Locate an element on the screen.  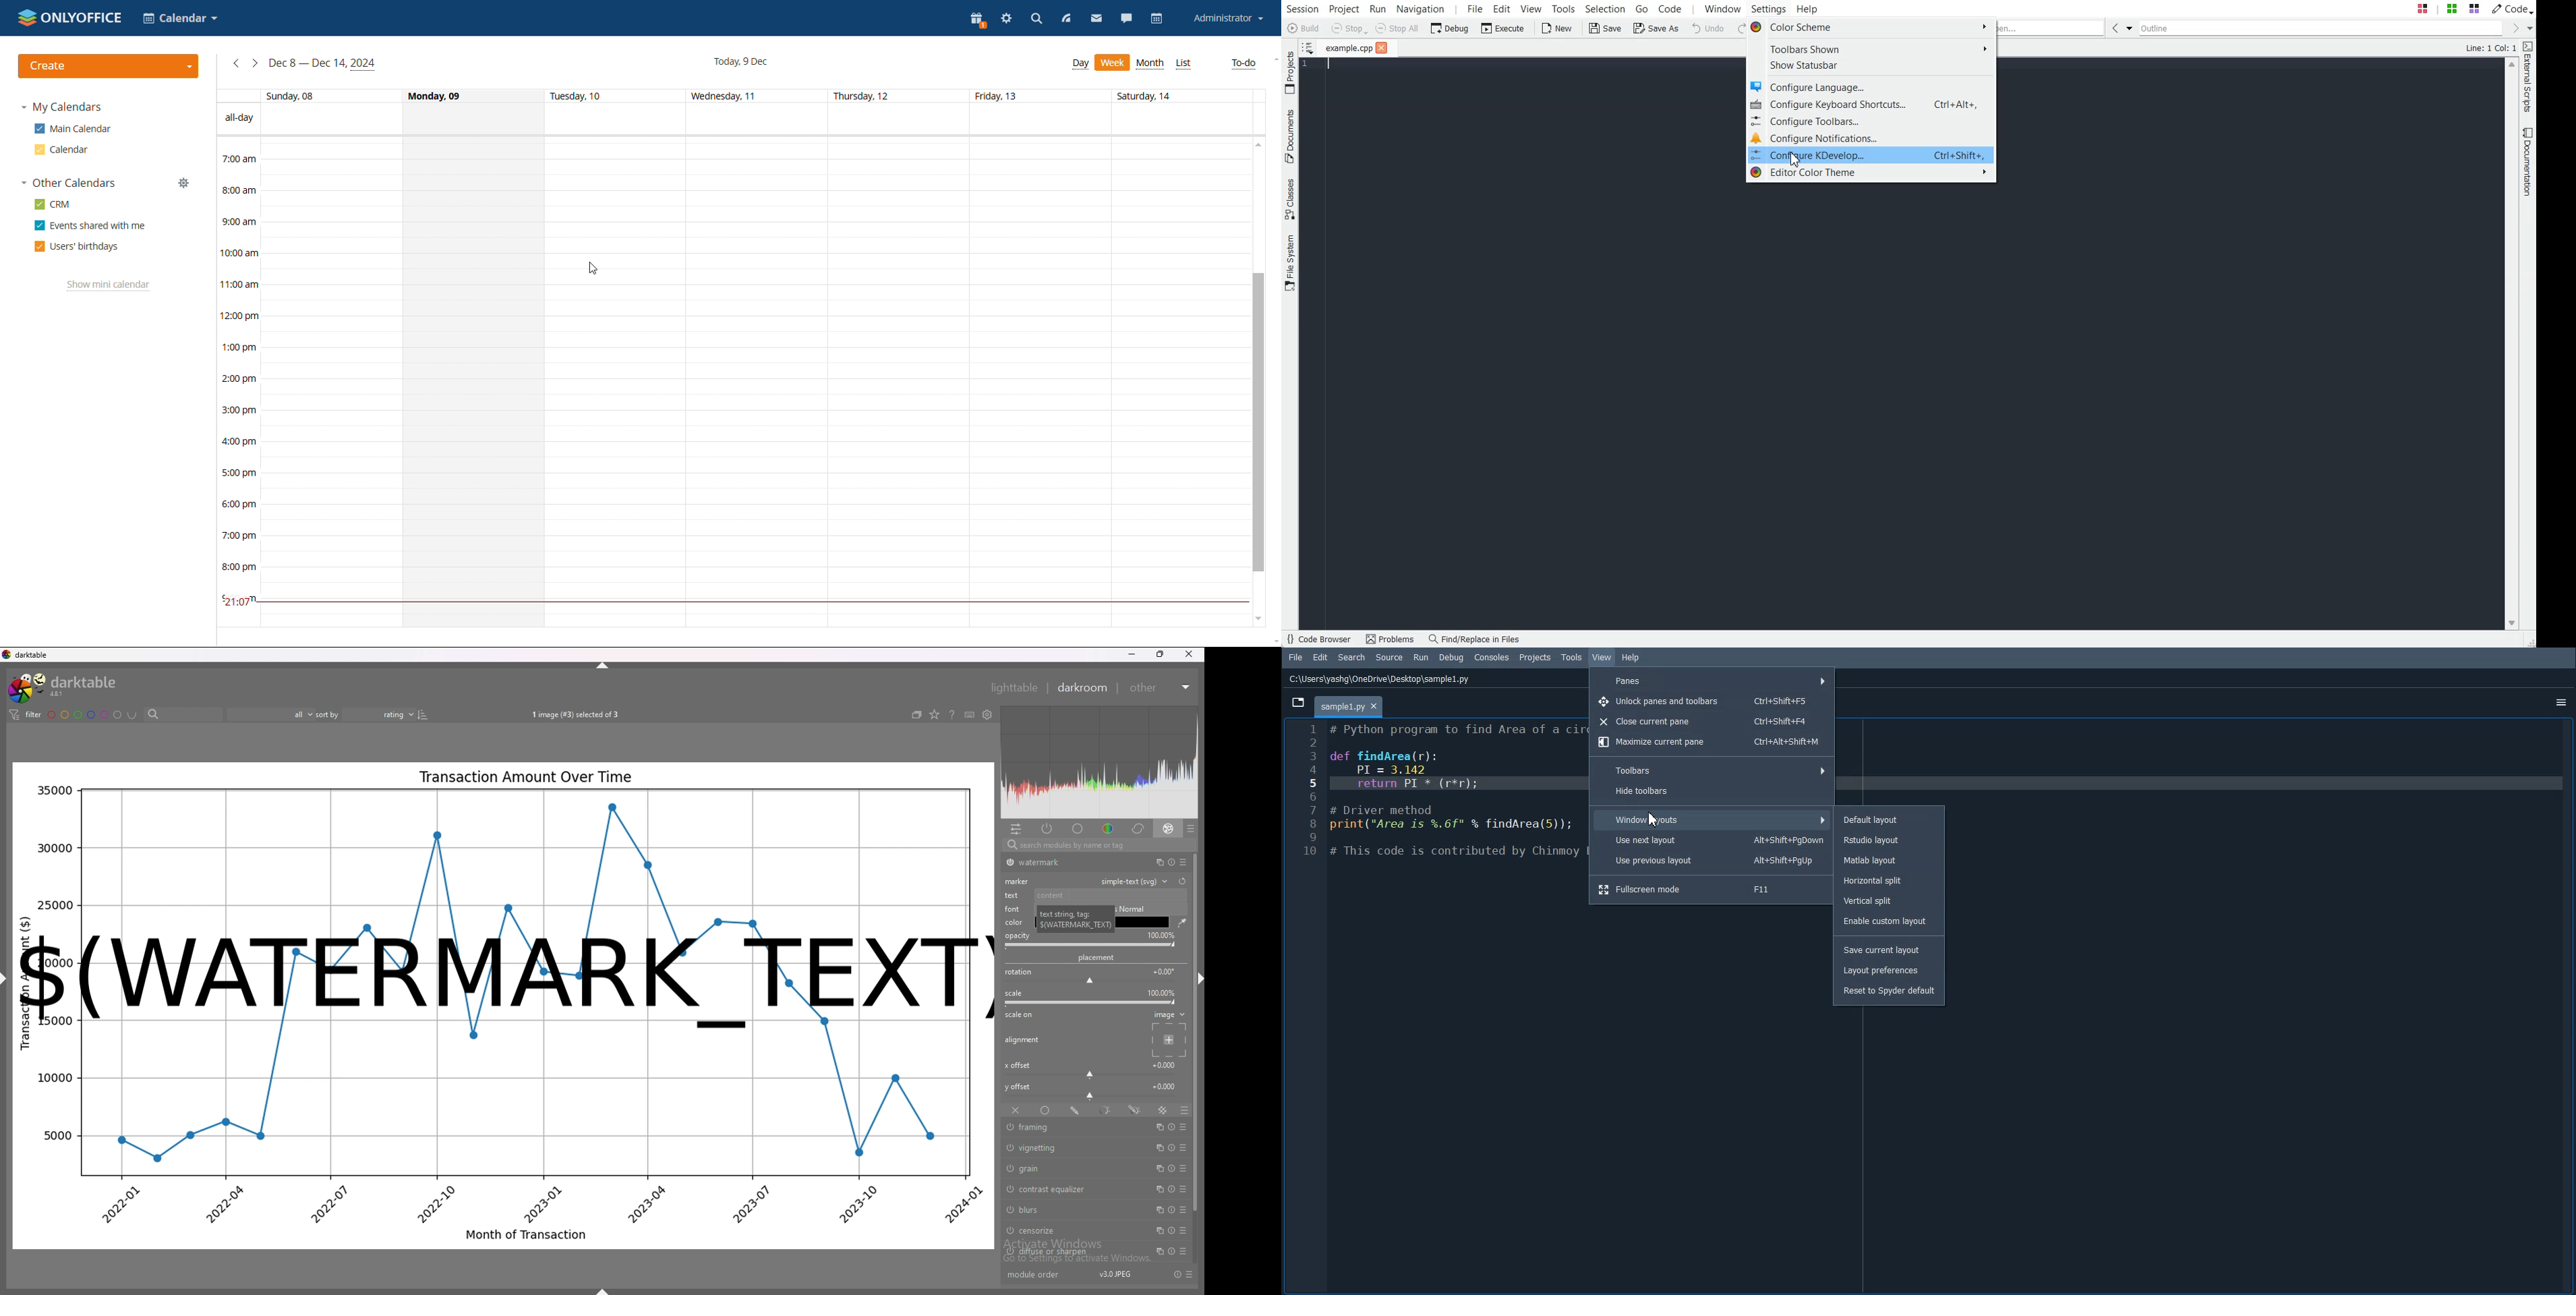
switch off is located at coordinates (1008, 1252).